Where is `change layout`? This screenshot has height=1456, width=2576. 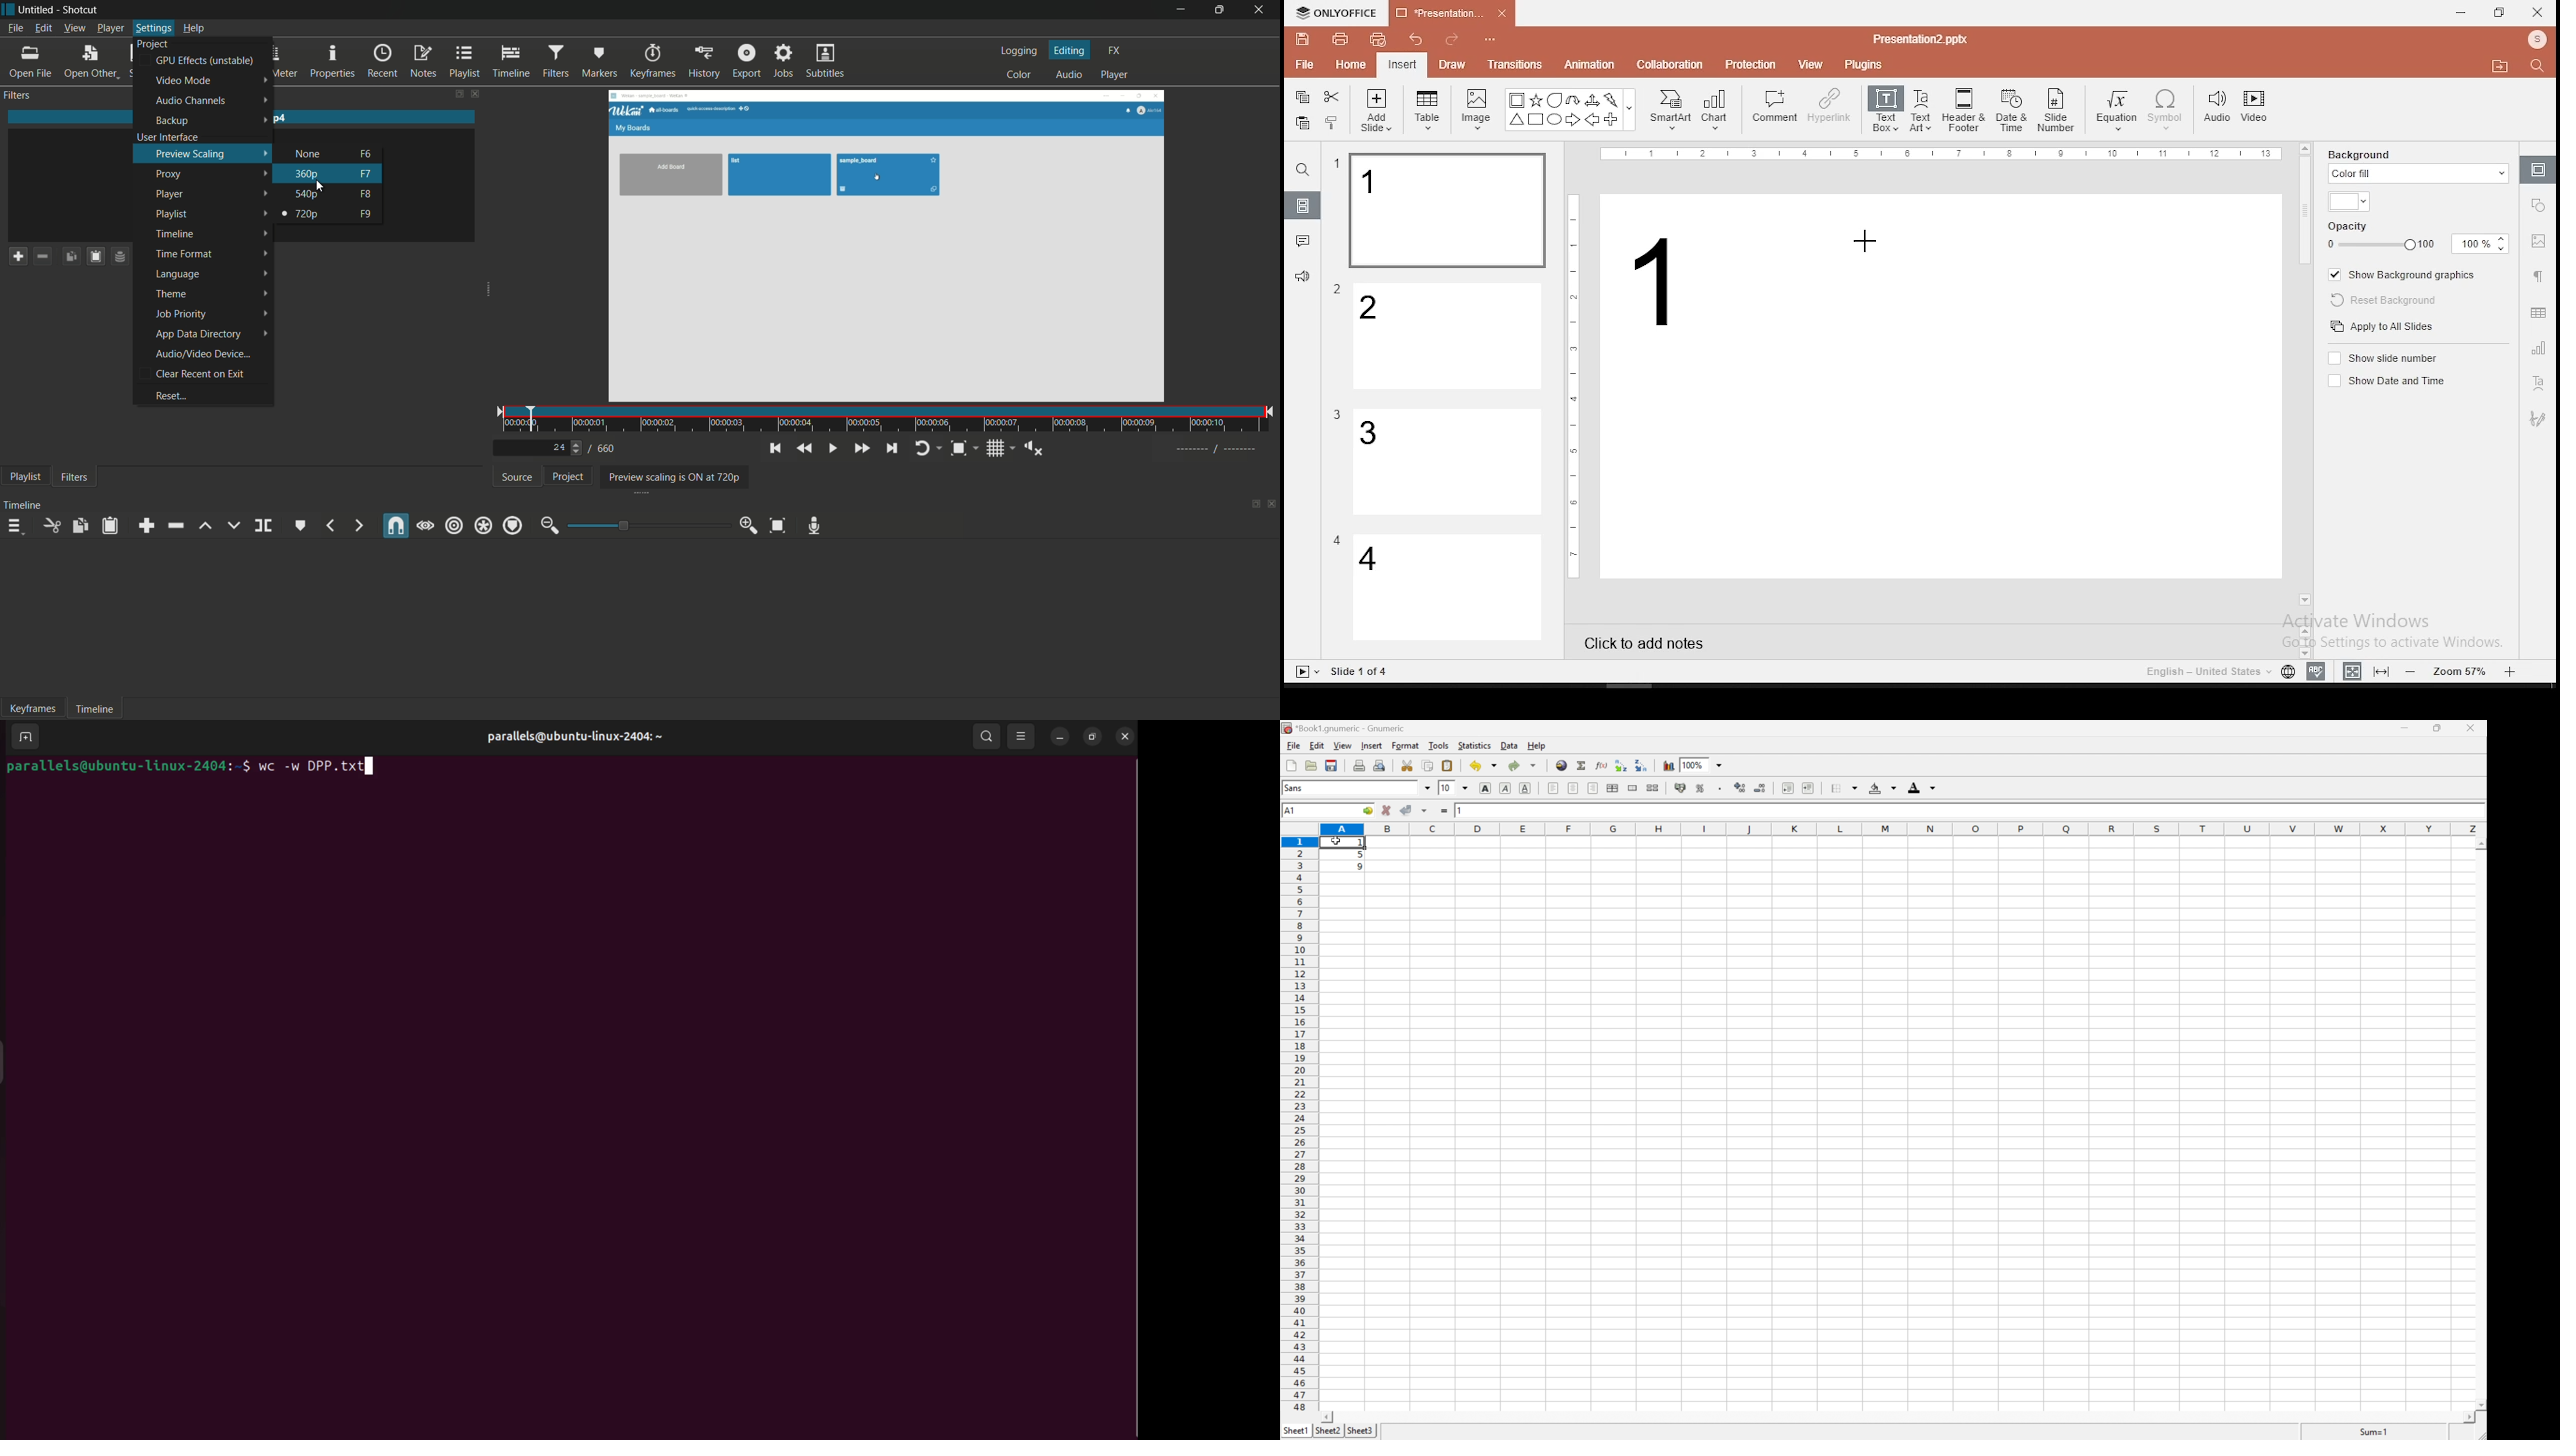
change layout is located at coordinates (1253, 505).